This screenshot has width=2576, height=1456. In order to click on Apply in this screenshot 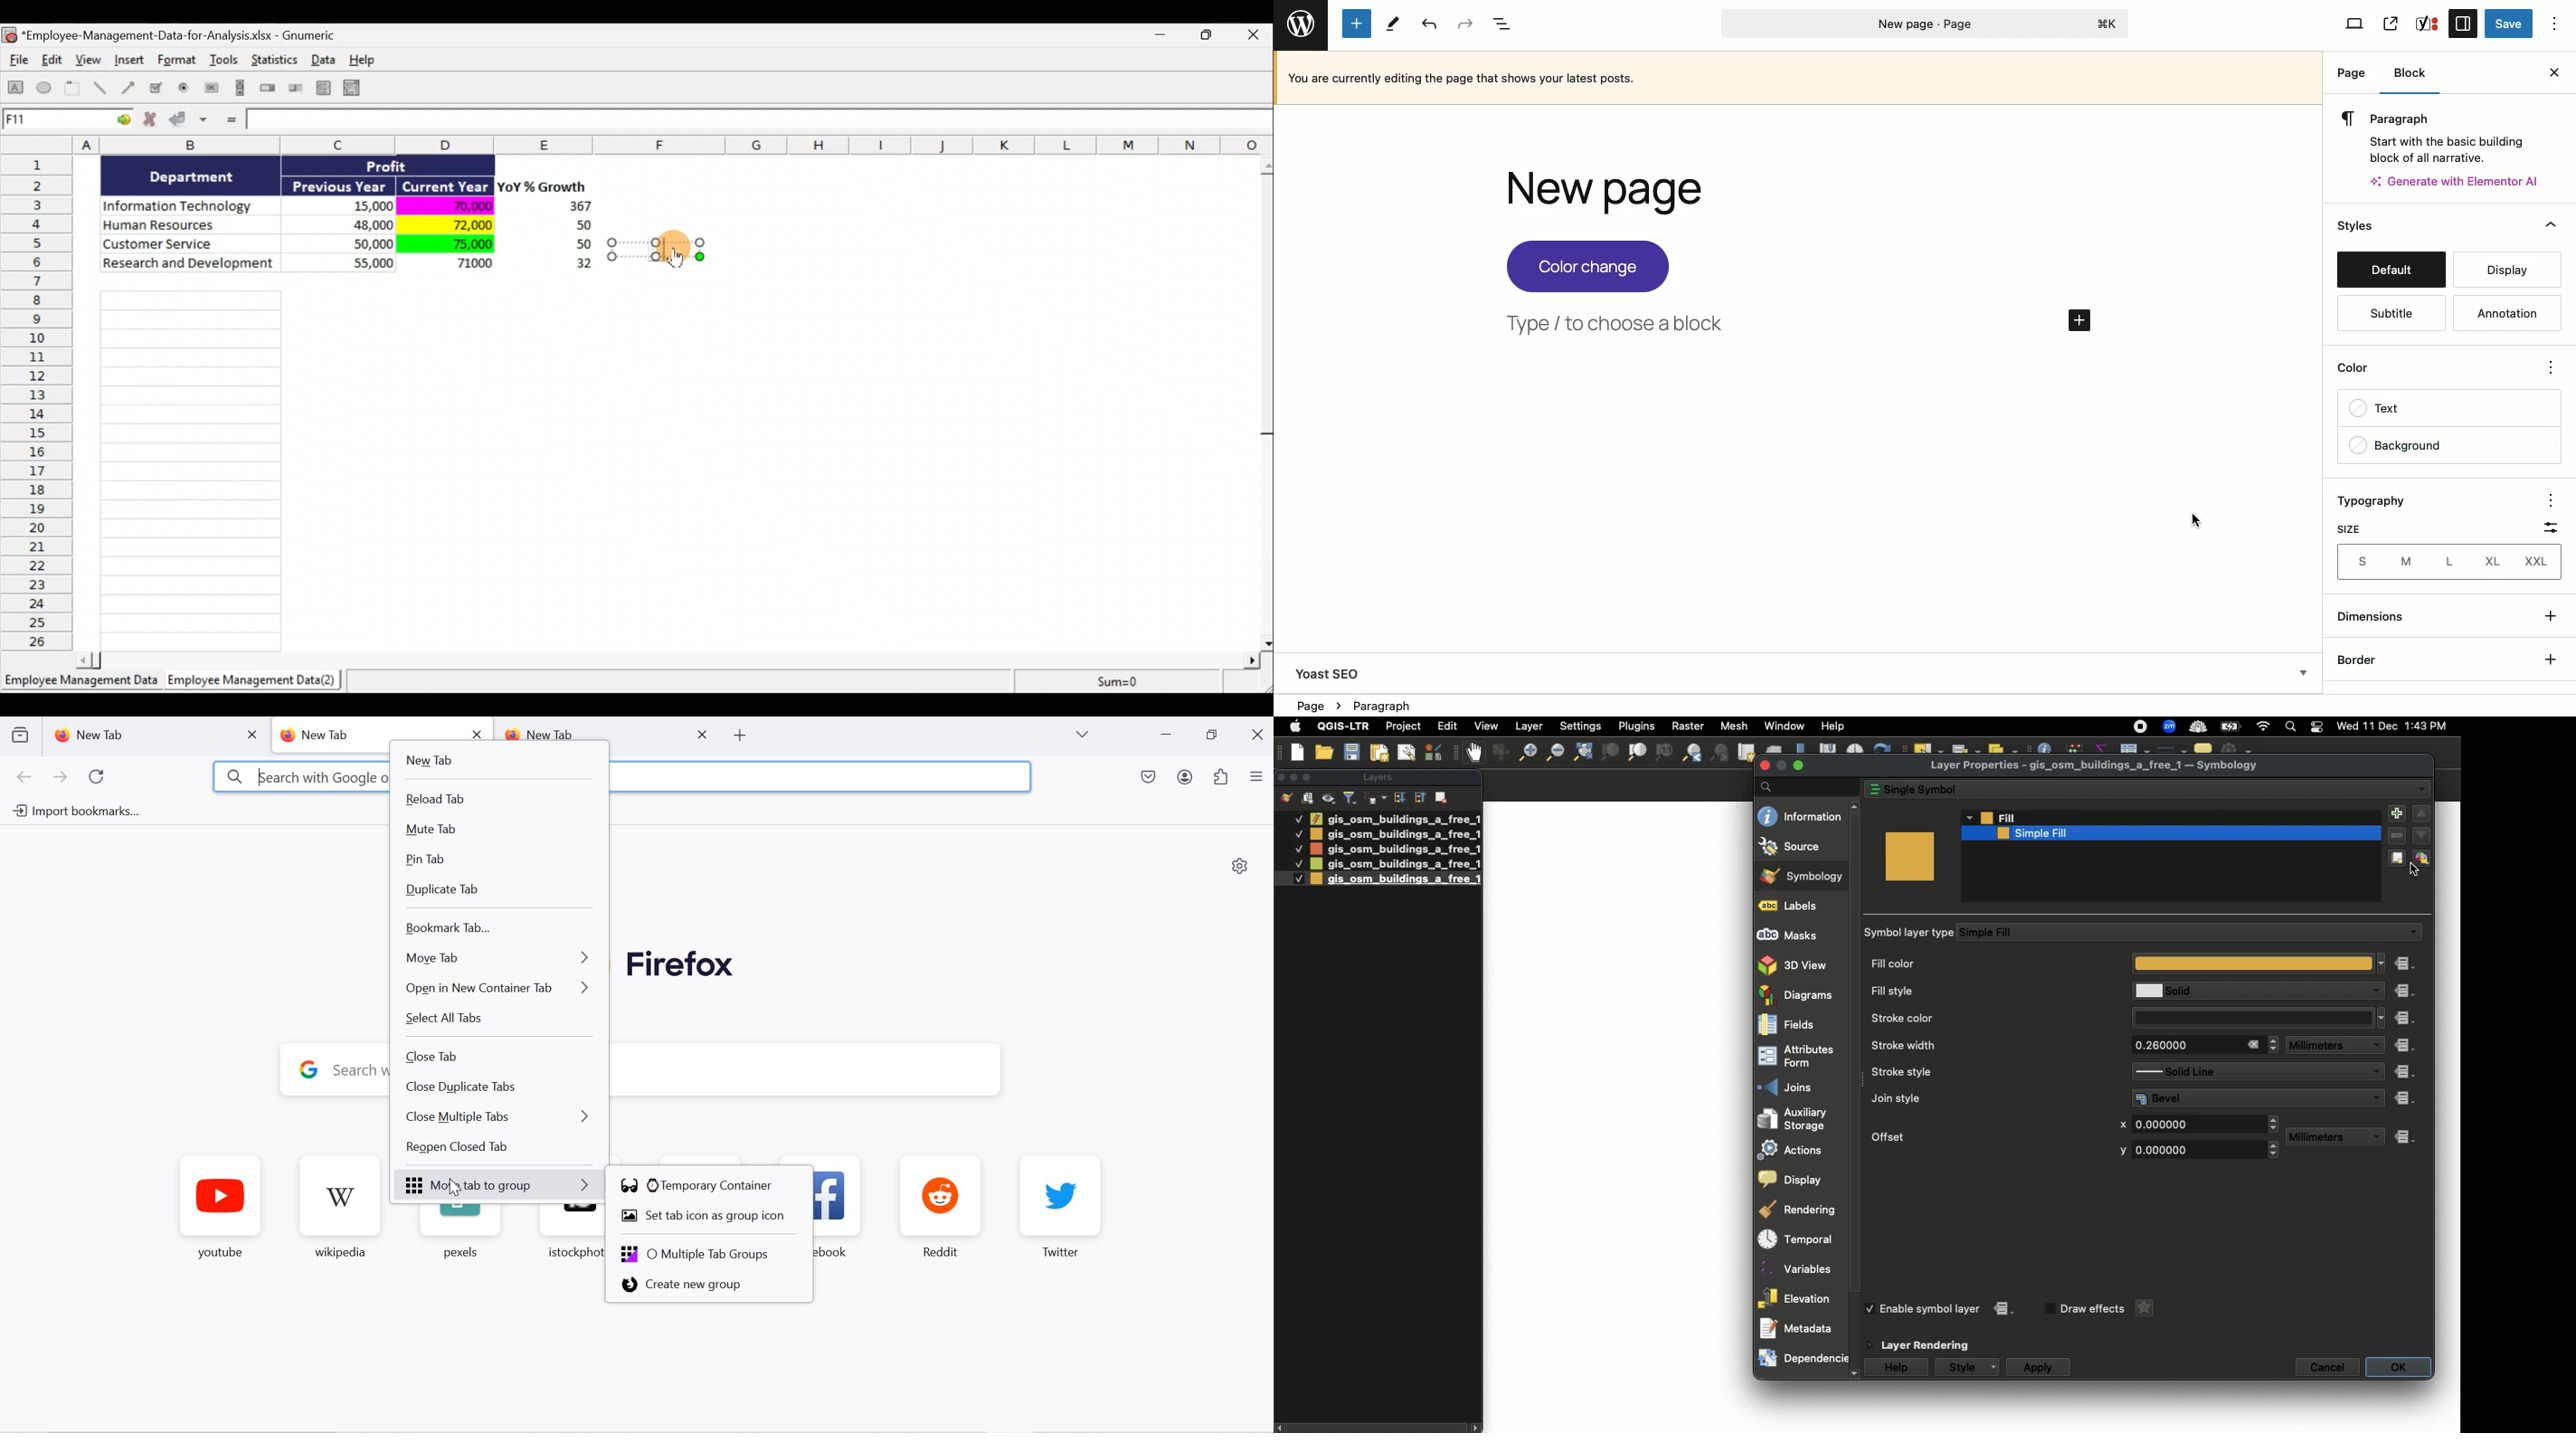, I will do `click(2038, 1366)`.